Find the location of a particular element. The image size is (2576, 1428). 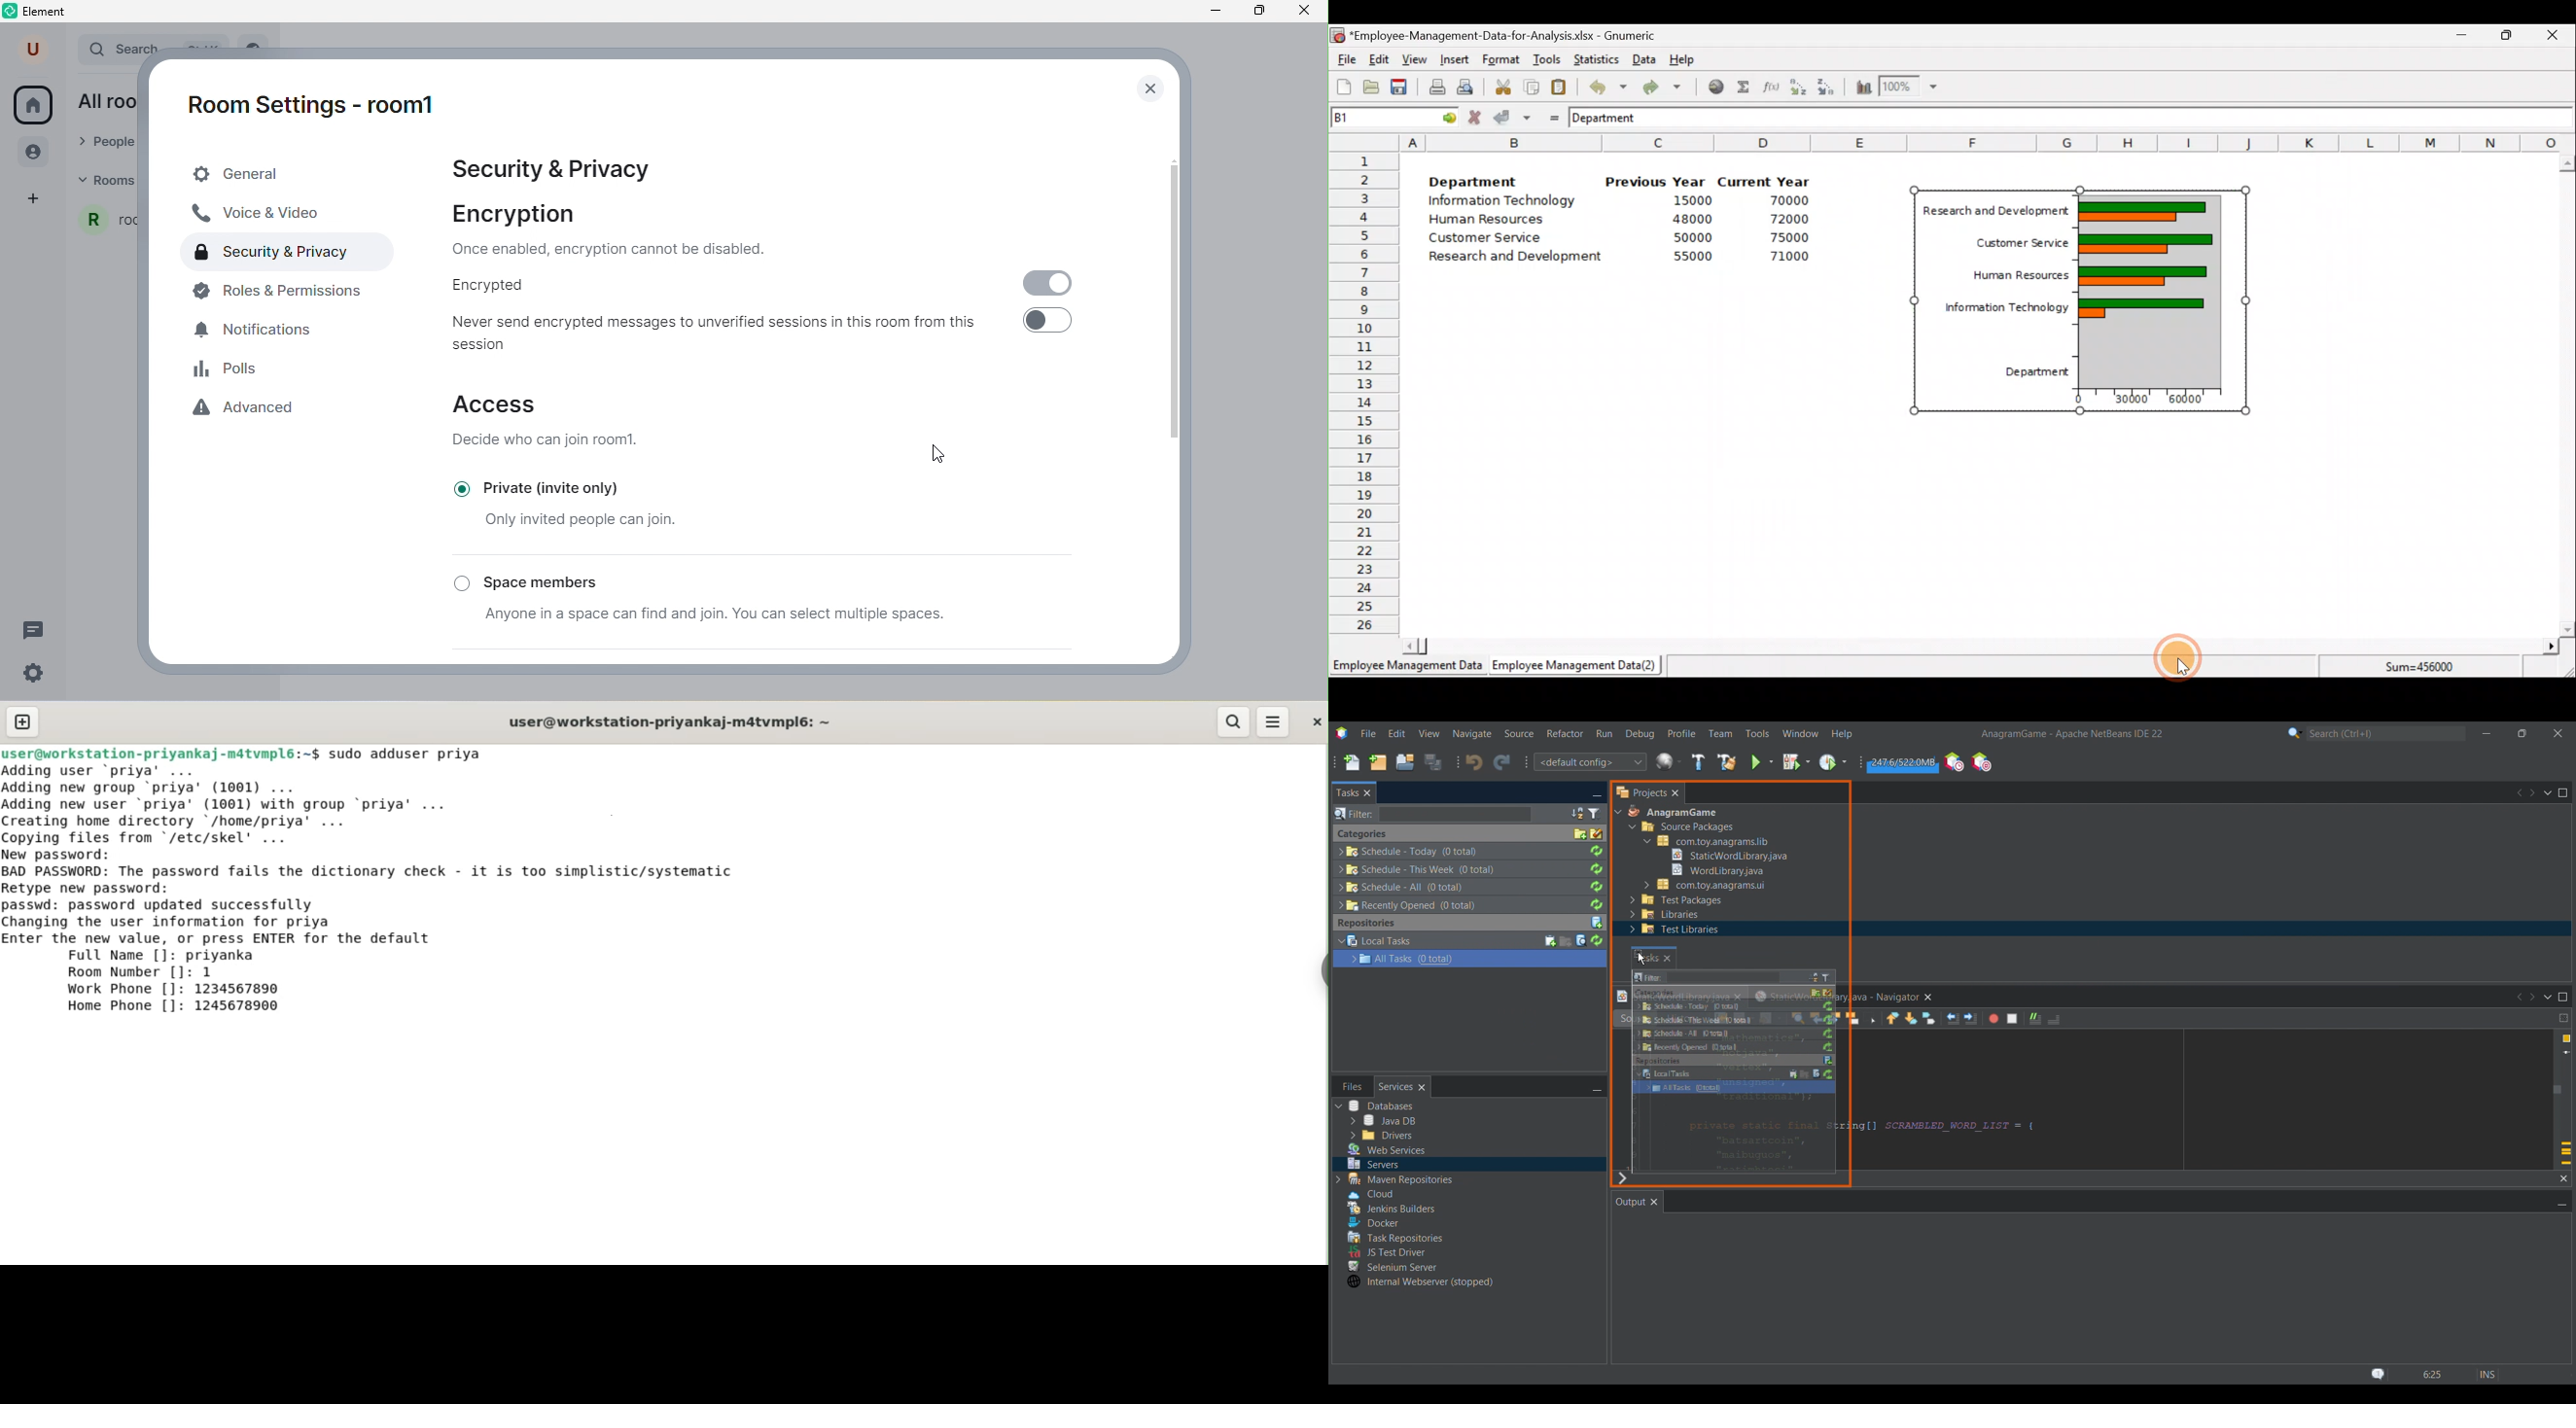

48000 is located at coordinates (1692, 219).